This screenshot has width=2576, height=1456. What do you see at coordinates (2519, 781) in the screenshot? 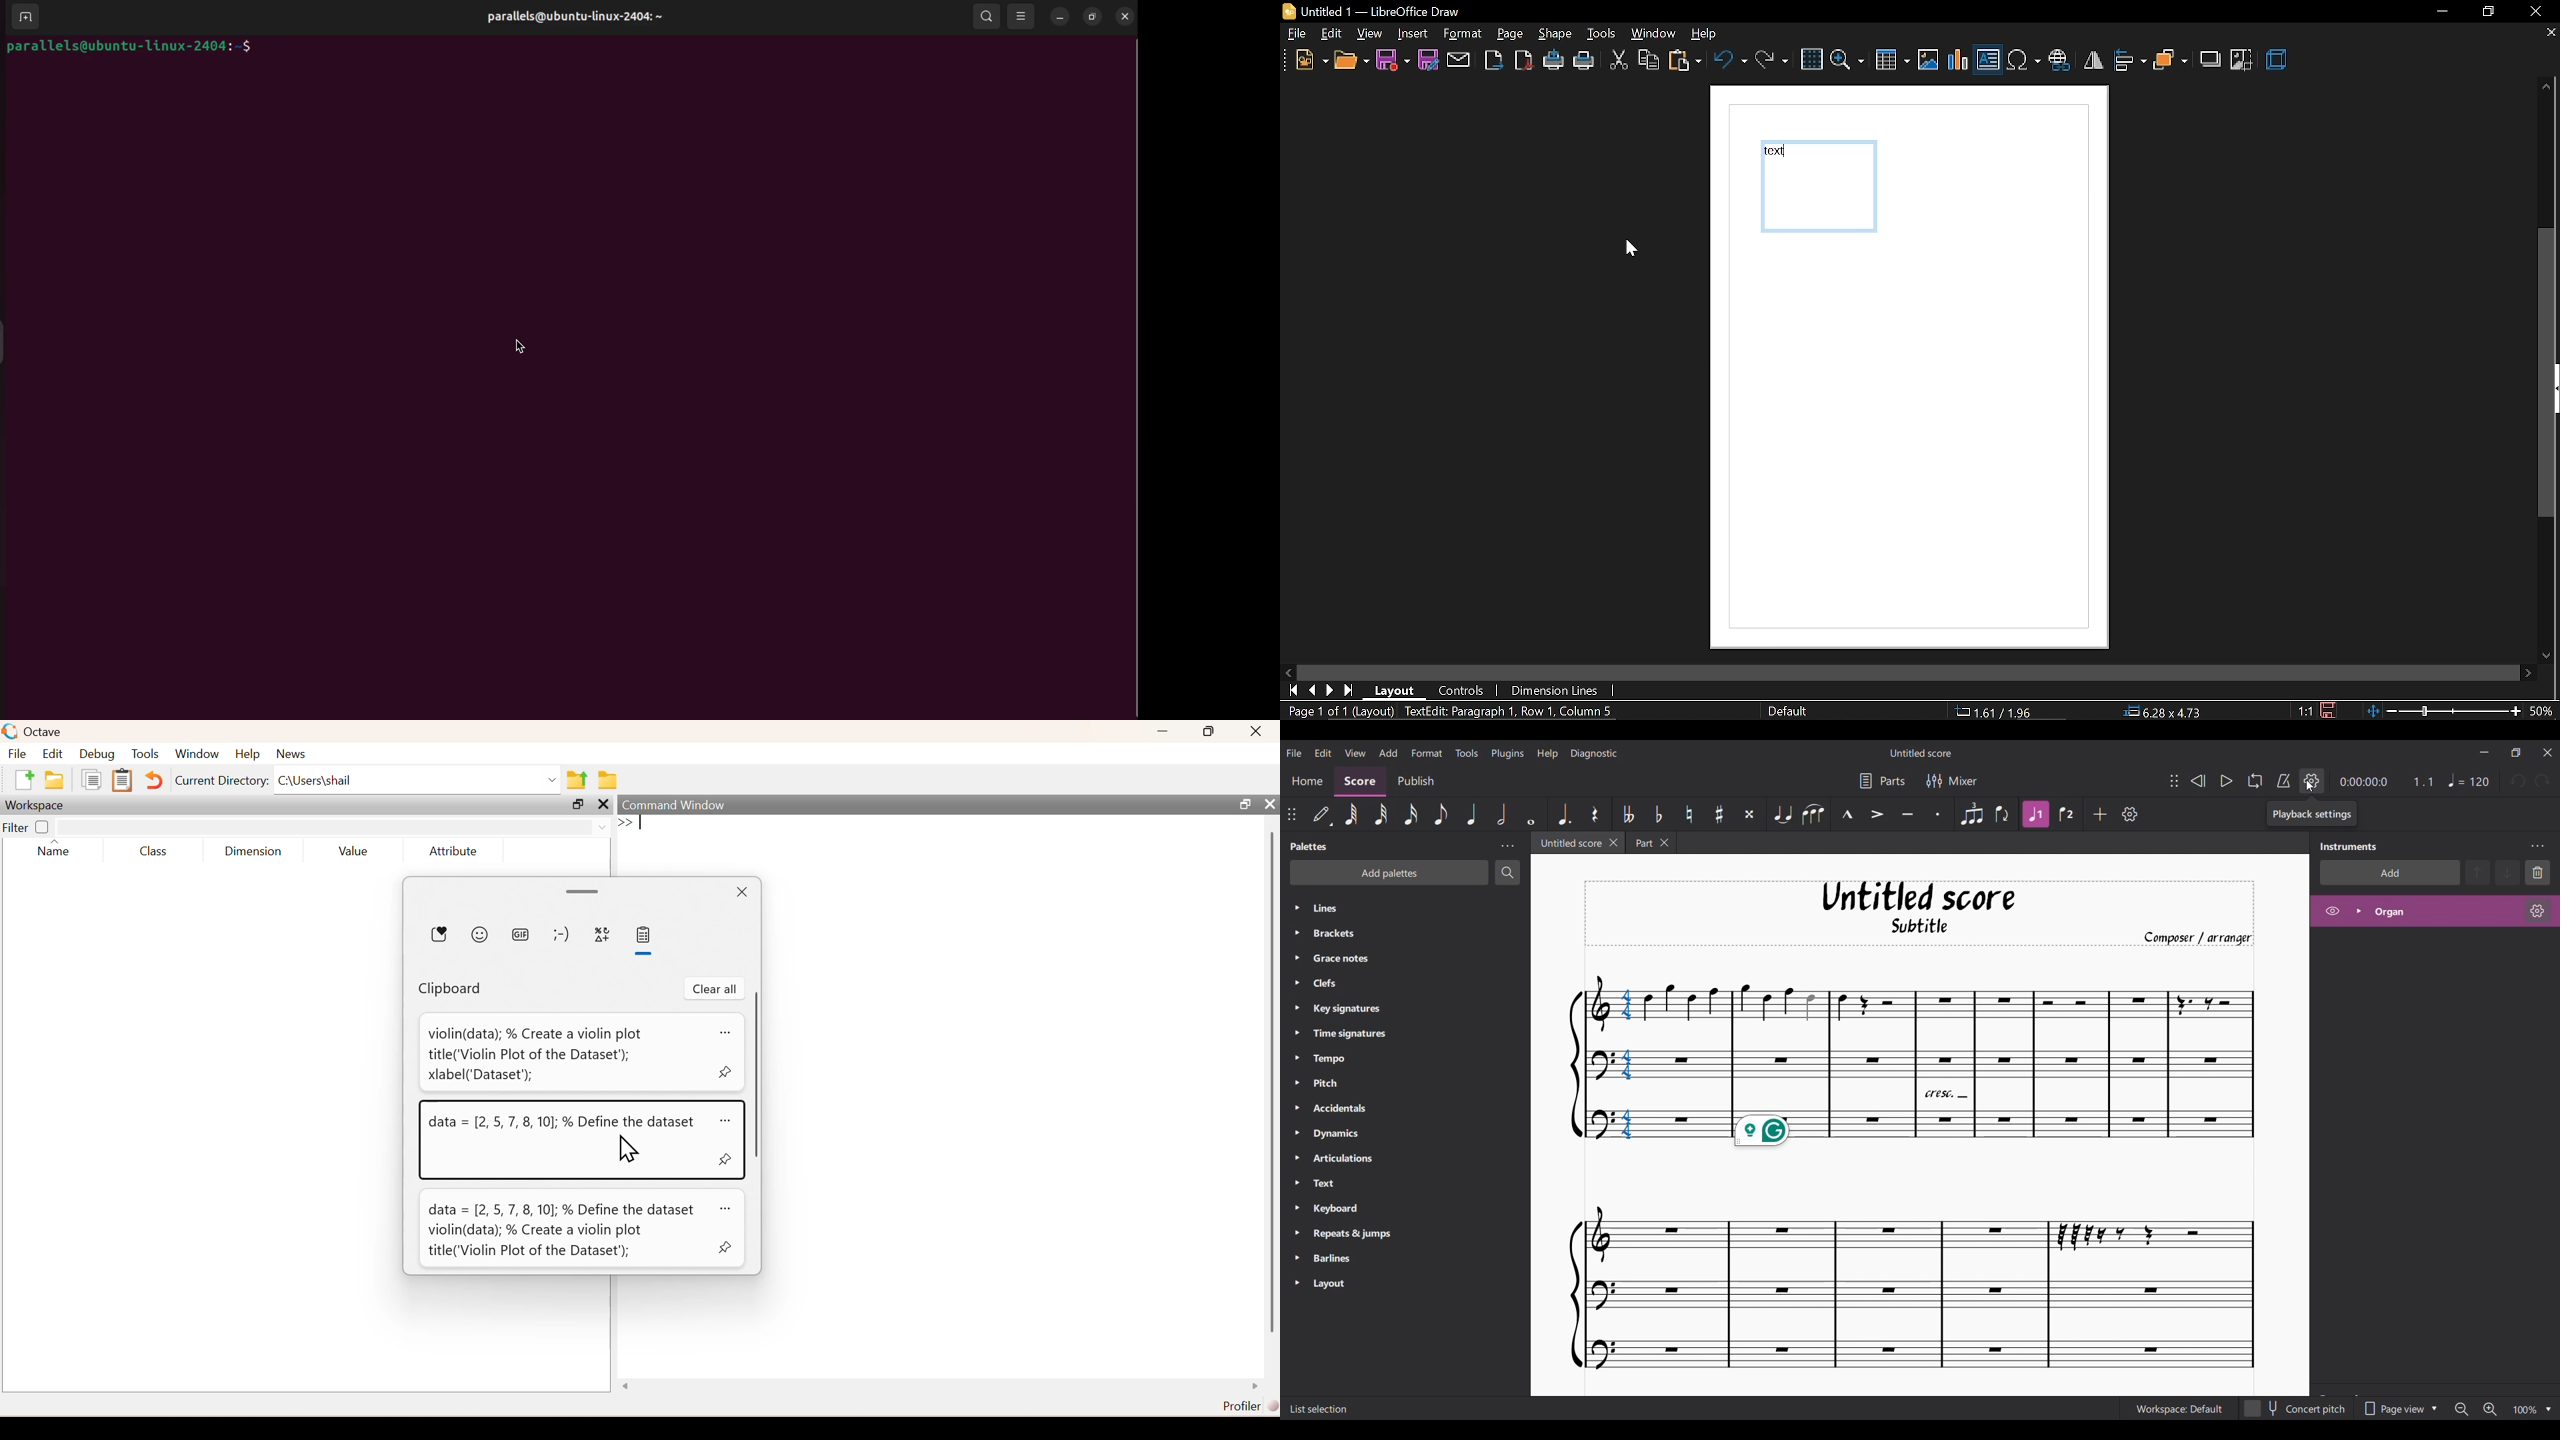
I see `Undo` at bounding box center [2519, 781].